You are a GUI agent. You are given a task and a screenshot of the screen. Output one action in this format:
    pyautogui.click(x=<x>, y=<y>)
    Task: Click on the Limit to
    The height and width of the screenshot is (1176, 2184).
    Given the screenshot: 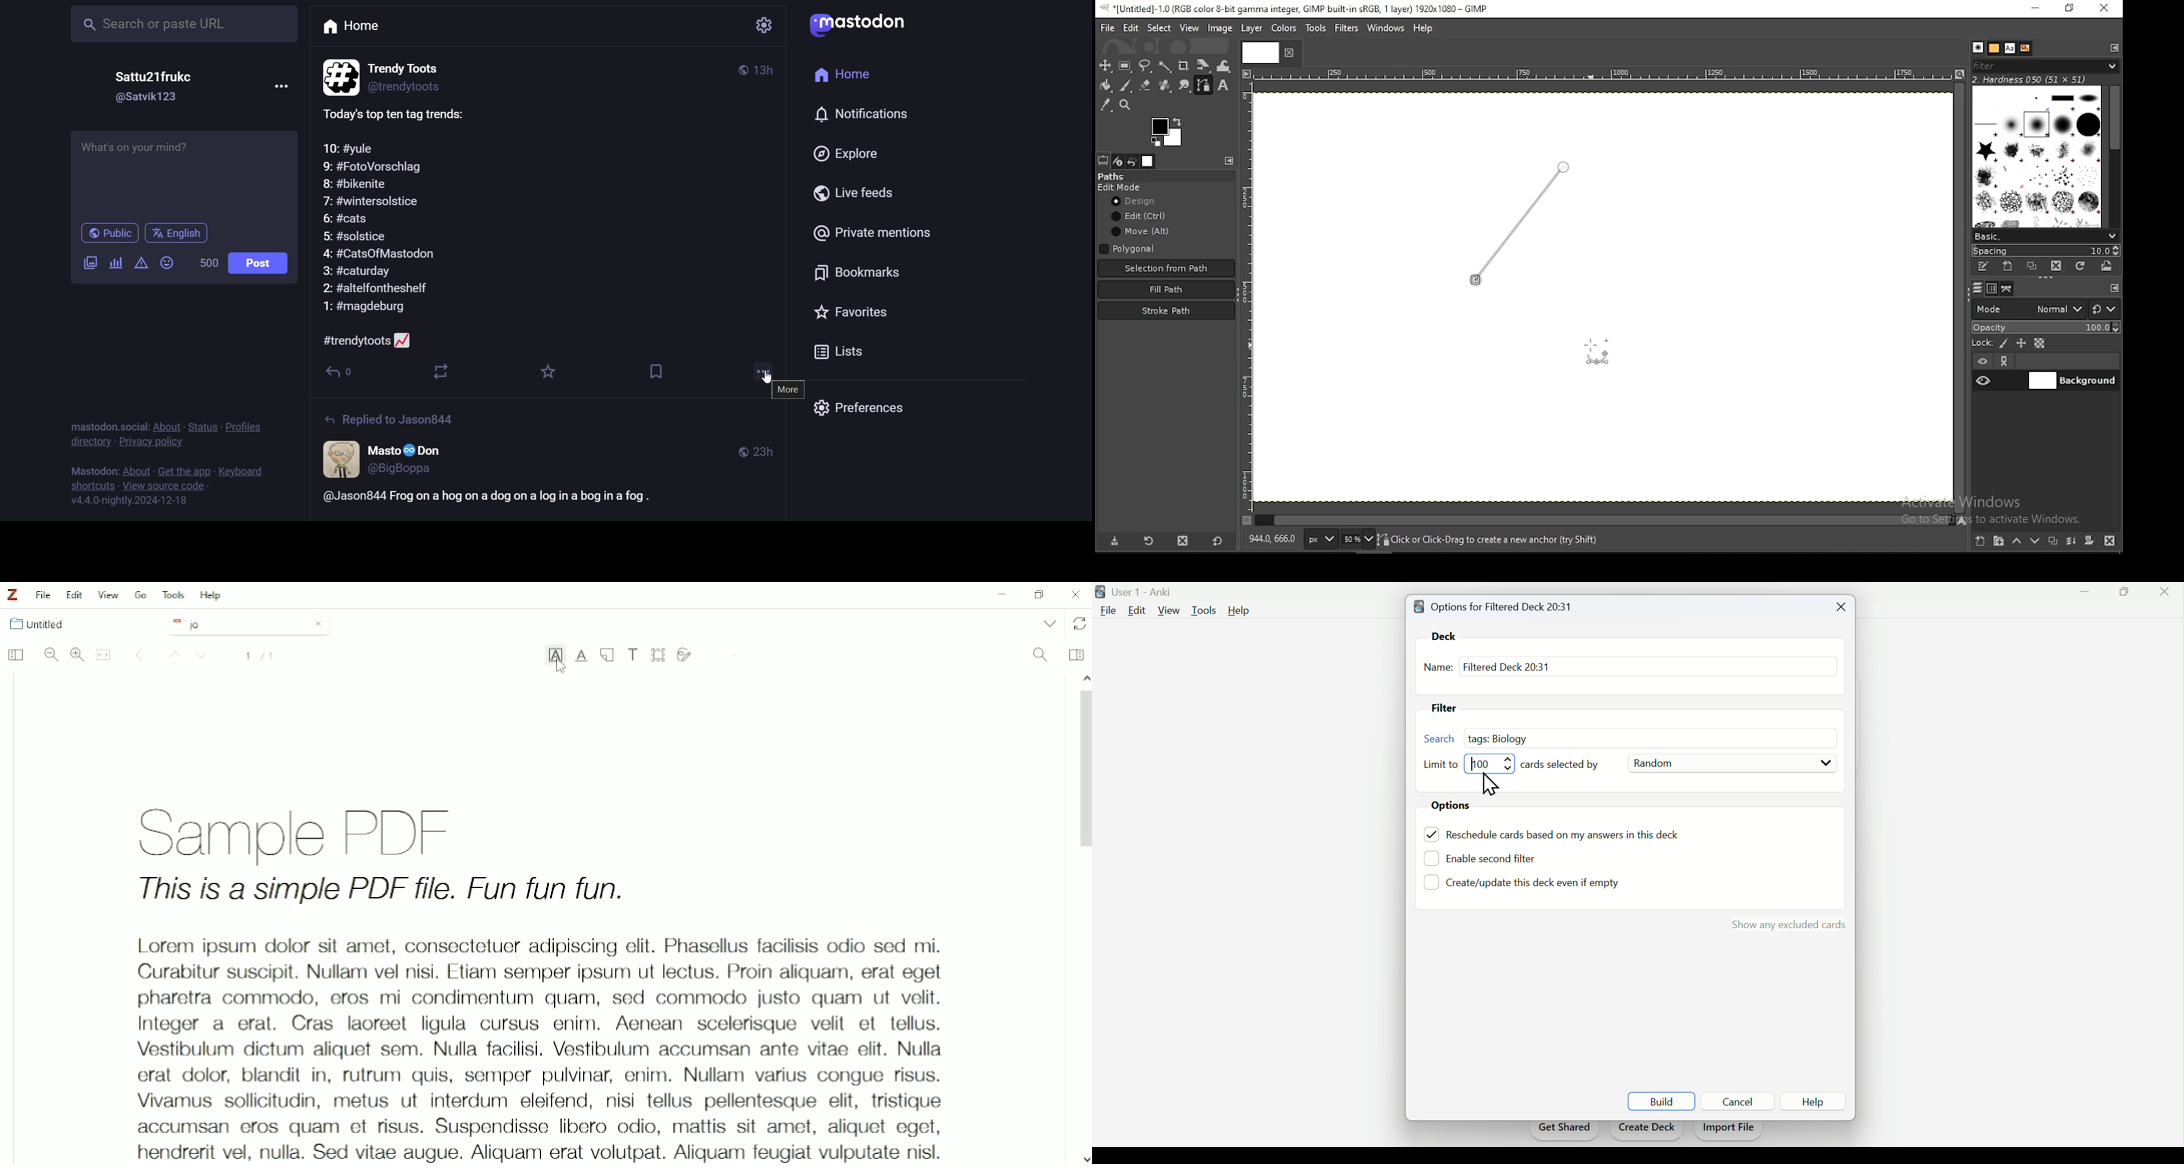 What is the action you would take?
    pyautogui.click(x=1443, y=765)
    